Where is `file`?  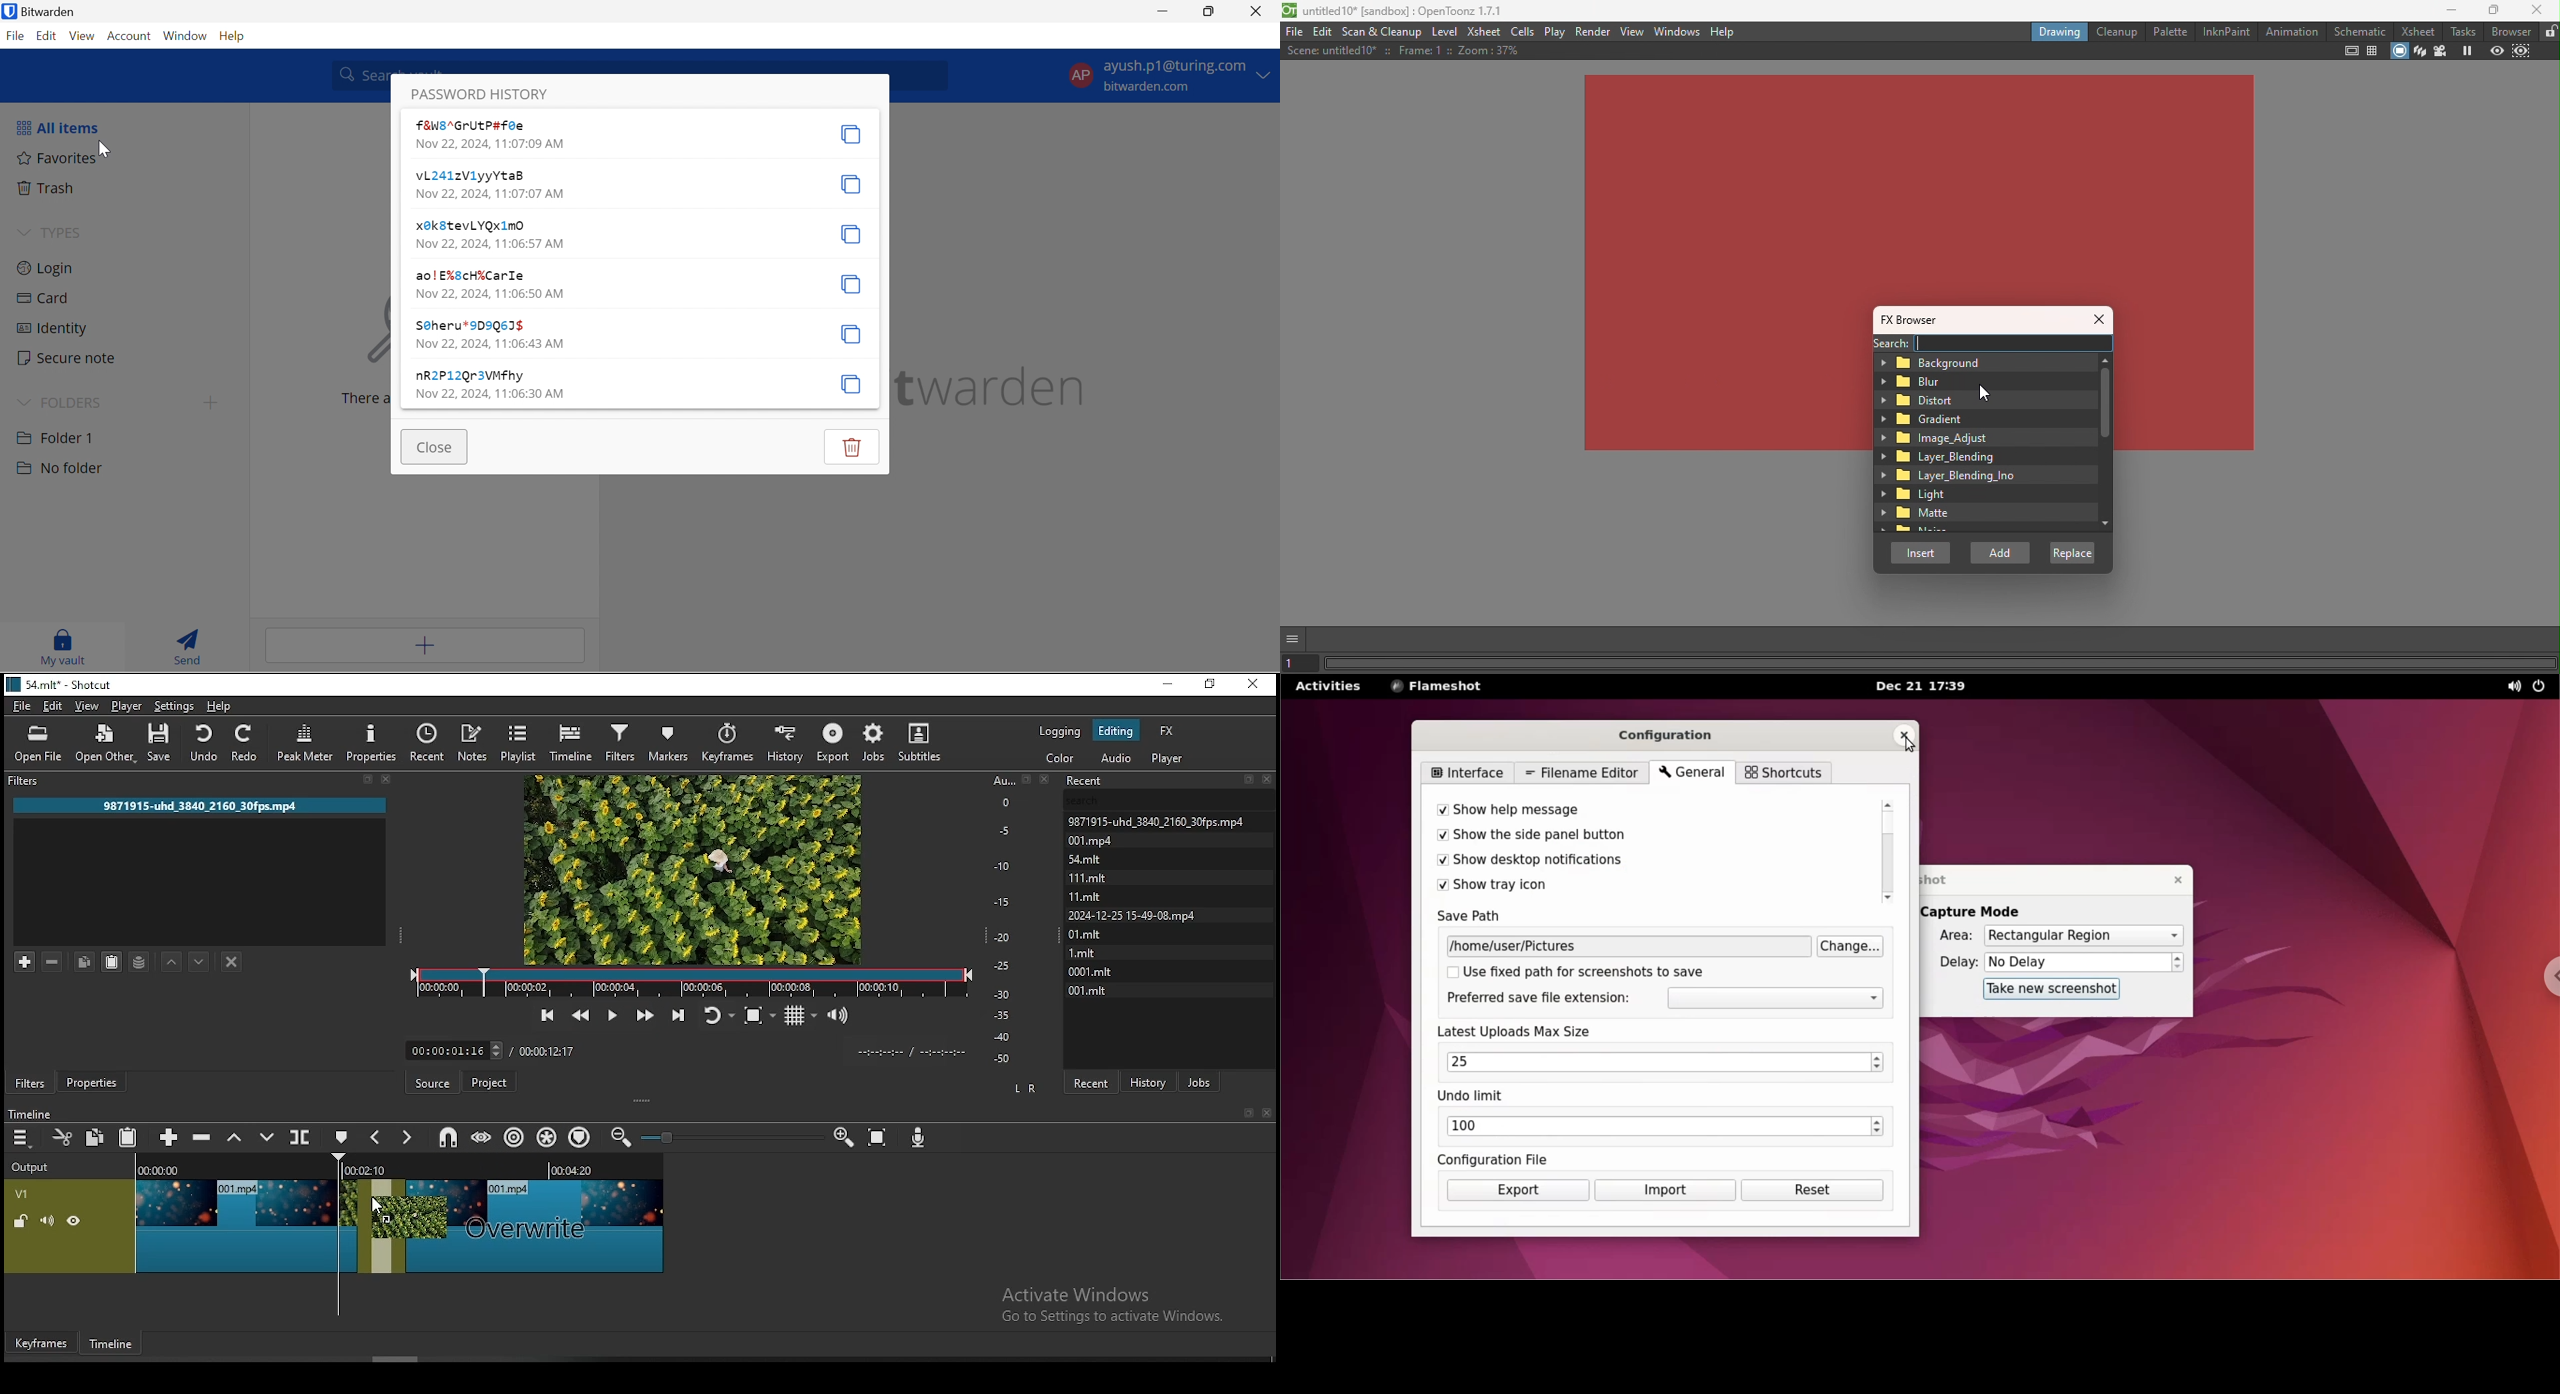
file is located at coordinates (22, 707).